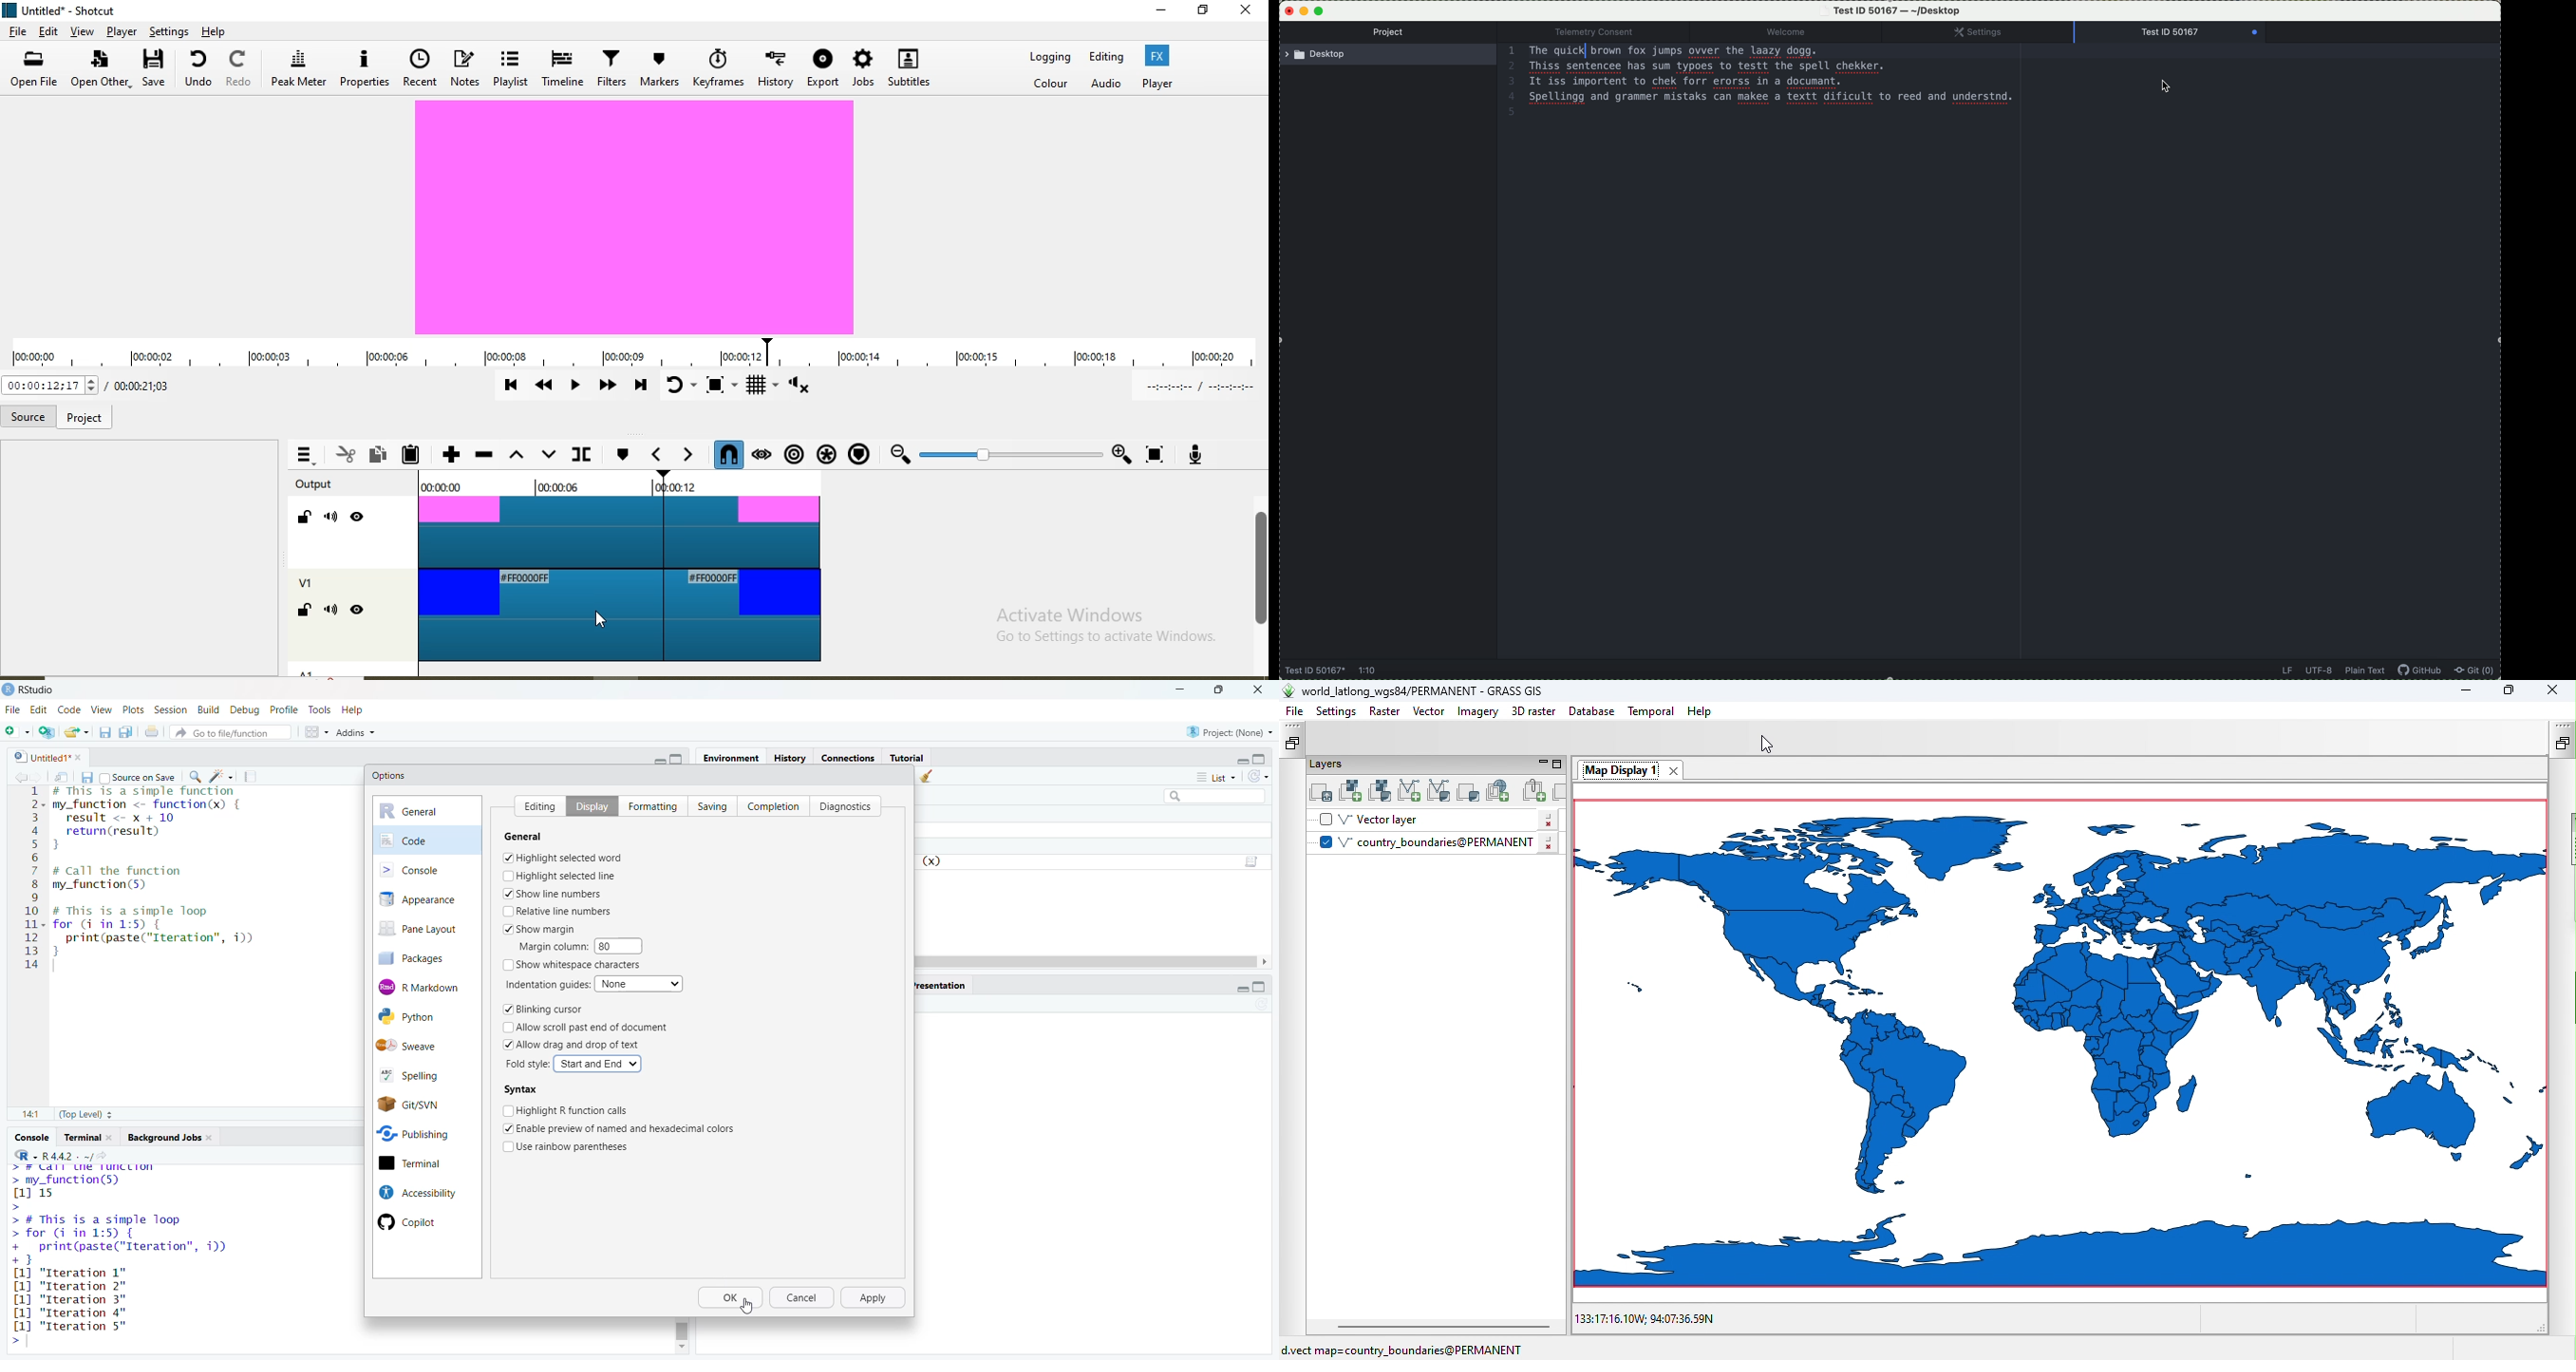 This screenshot has width=2576, height=1372. I want to click on view the current working directory, so click(108, 1155).